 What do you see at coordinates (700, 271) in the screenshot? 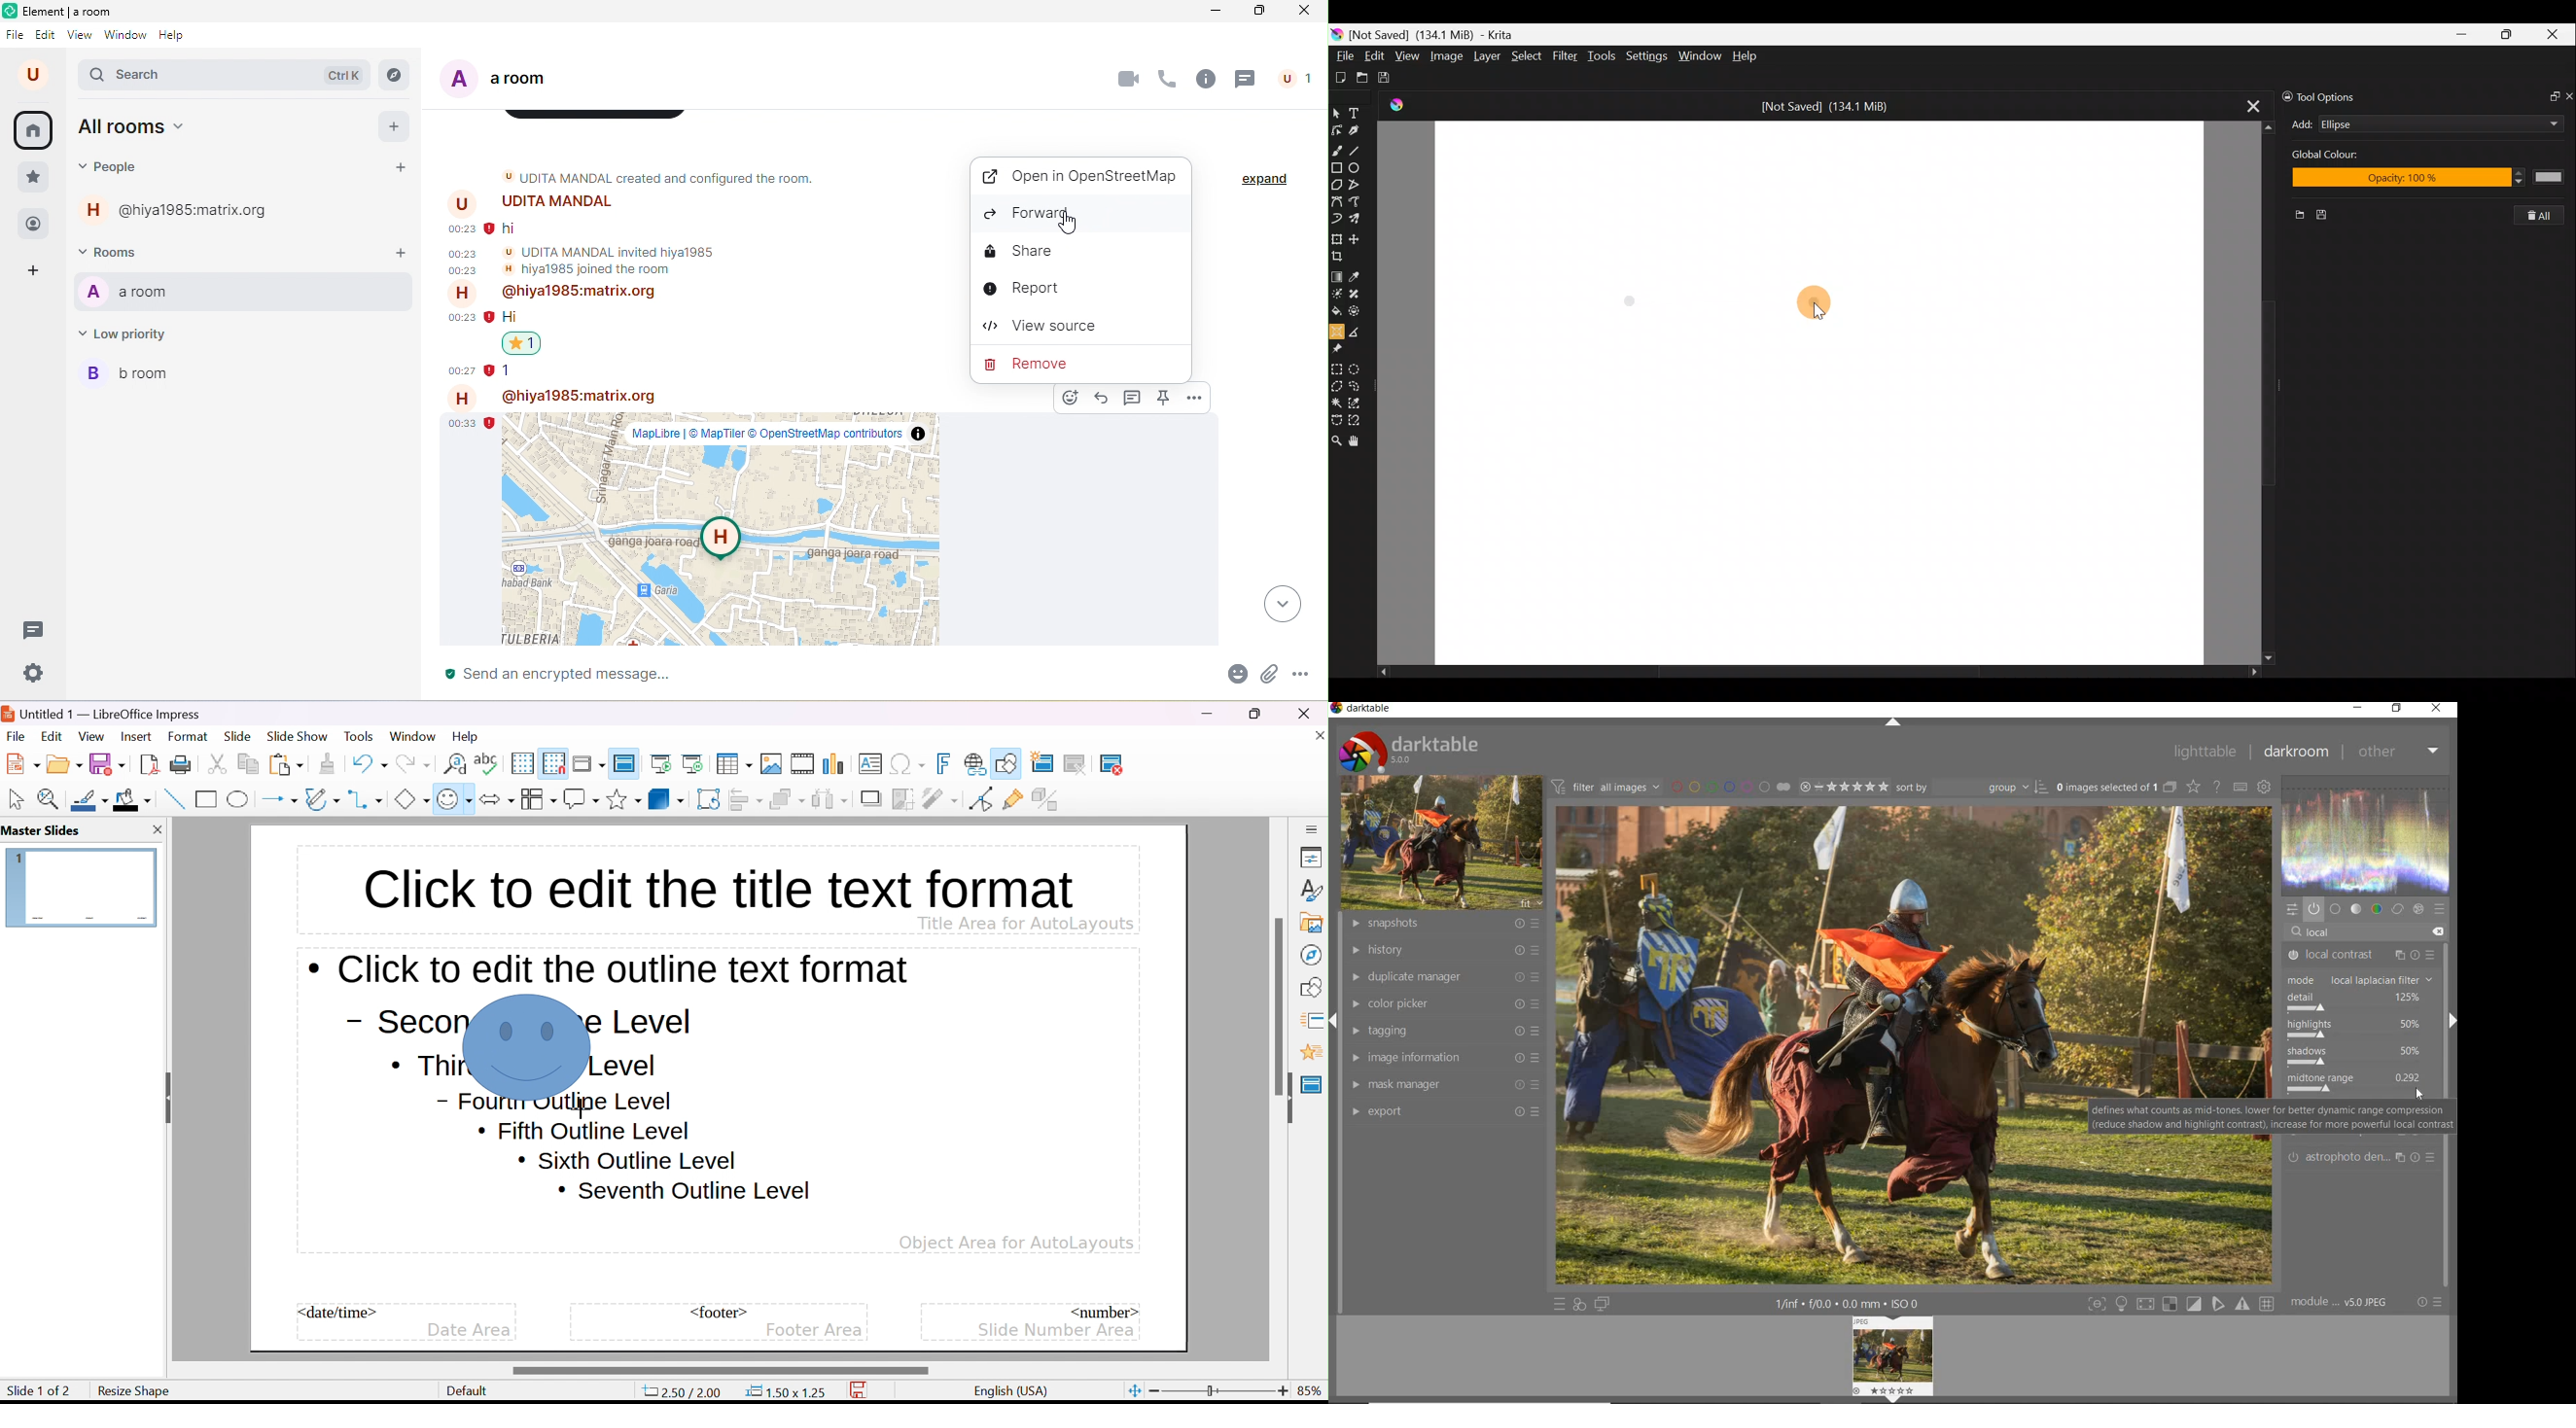
I see `older messages in room a` at bounding box center [700, 271].